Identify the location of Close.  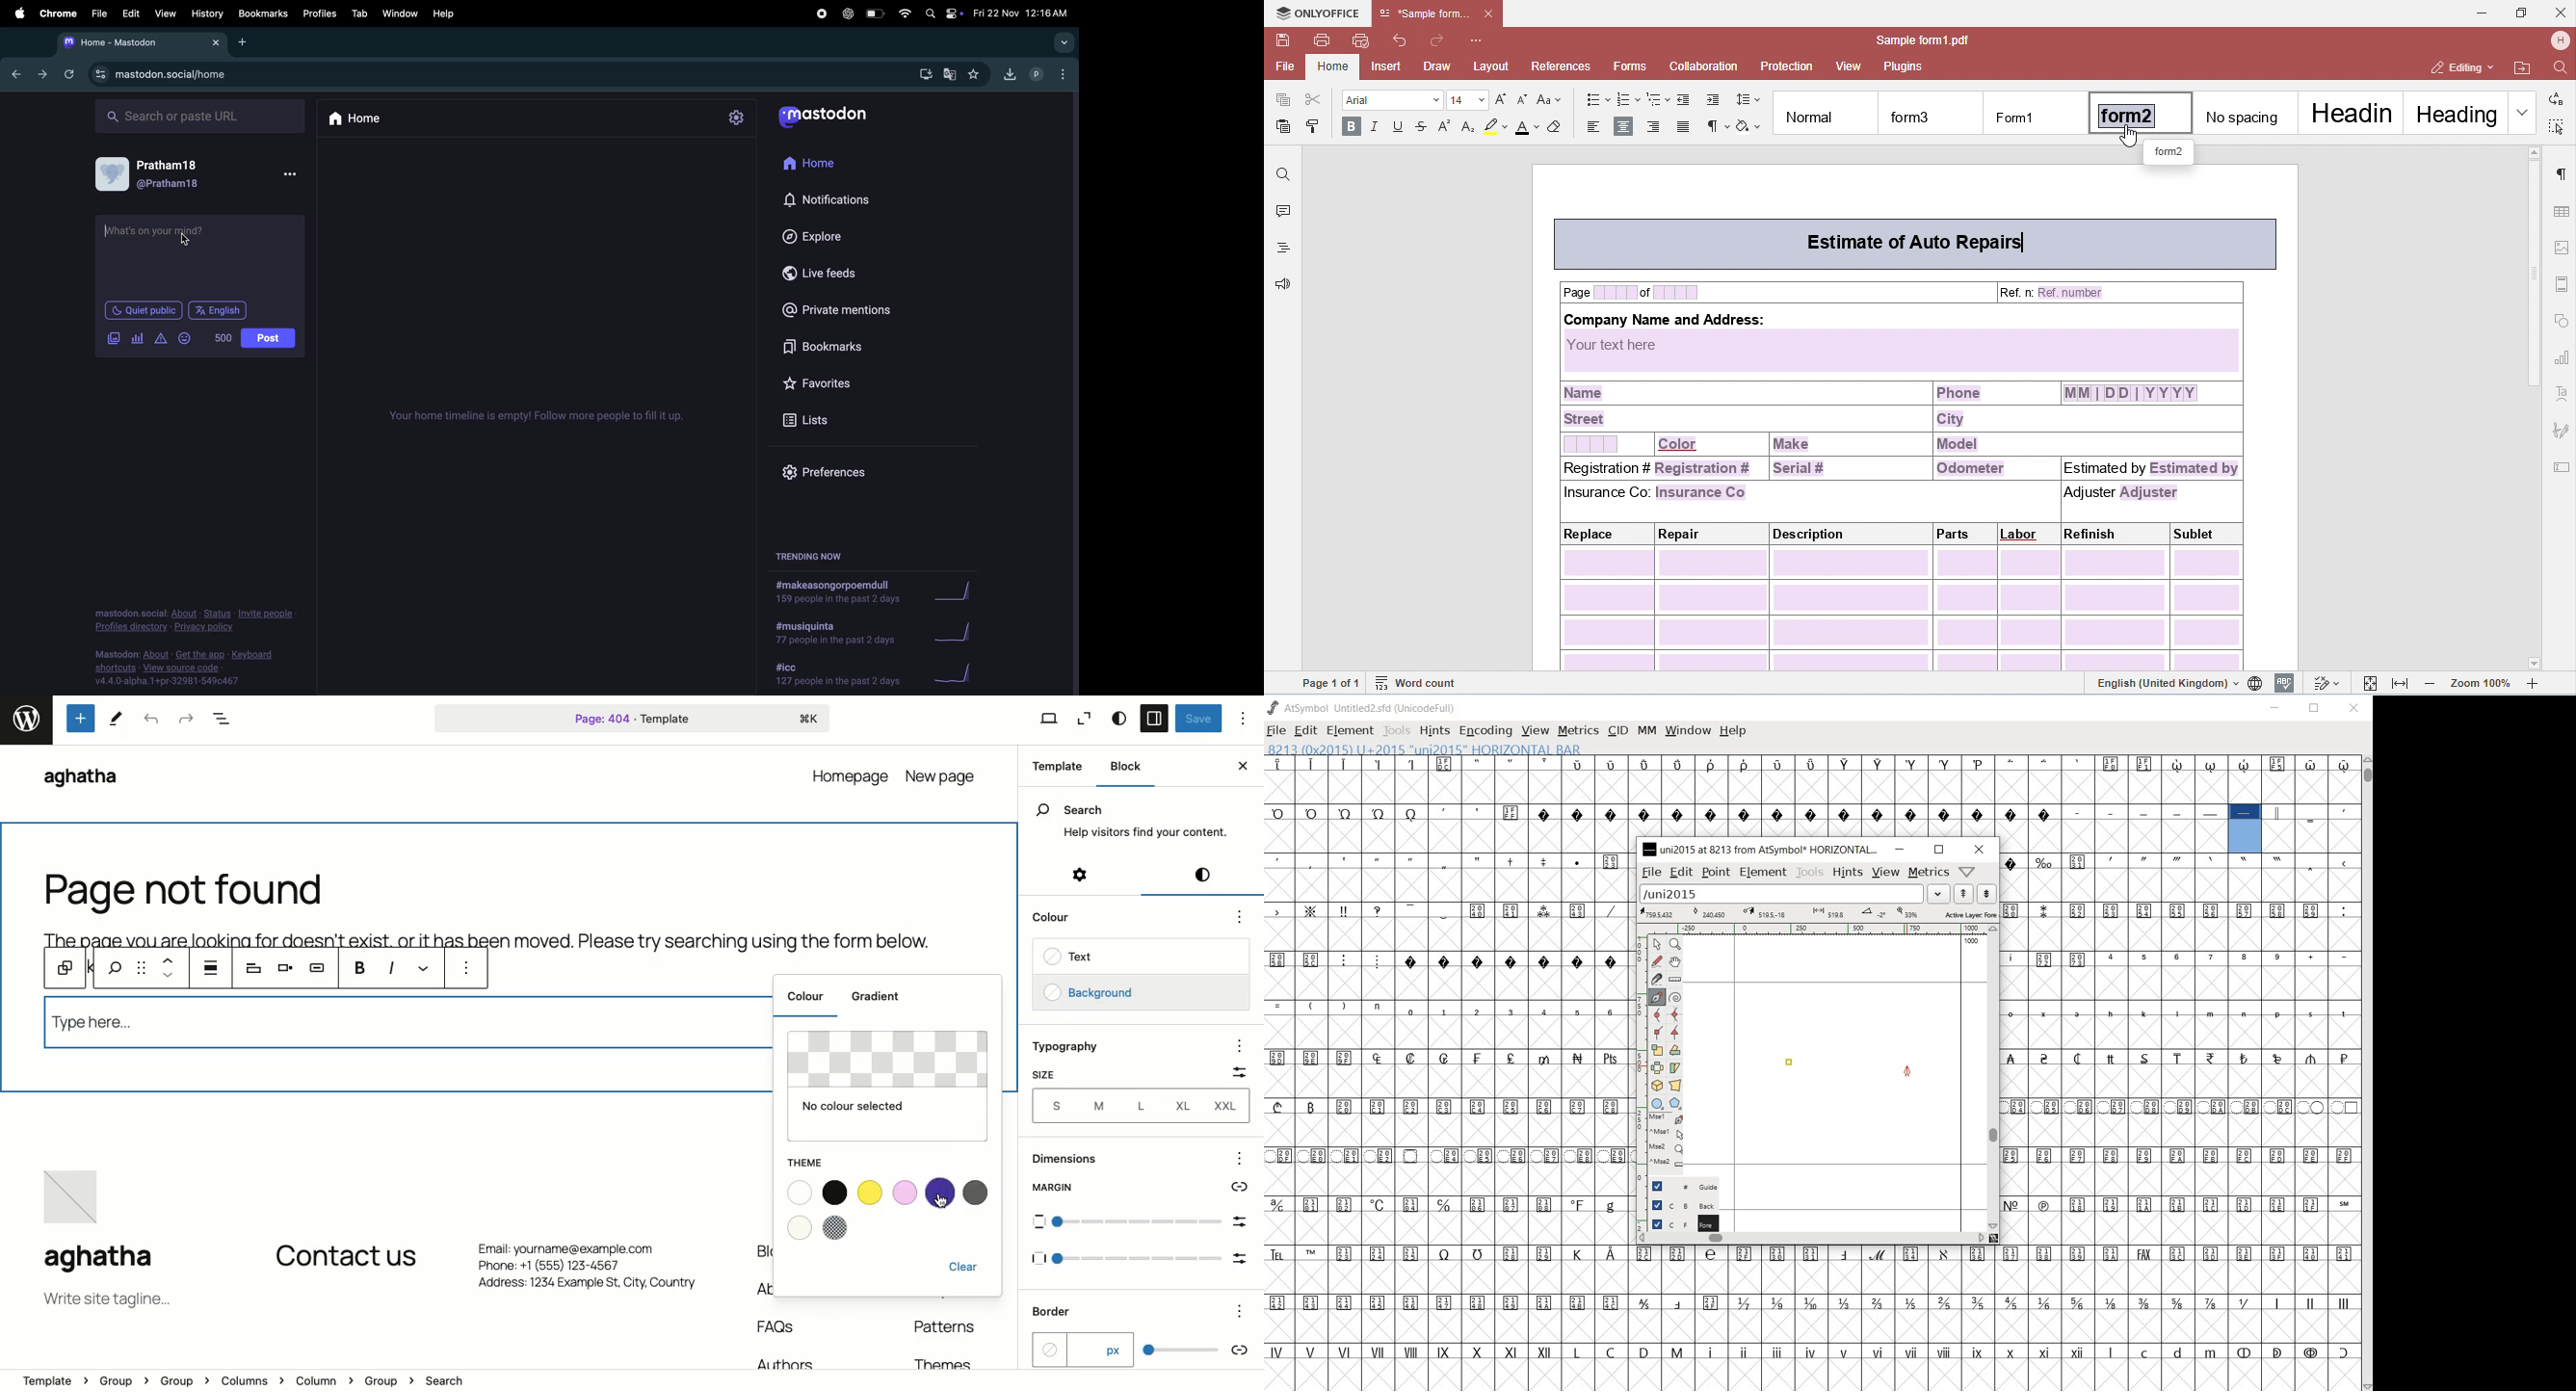
(1245, 767).